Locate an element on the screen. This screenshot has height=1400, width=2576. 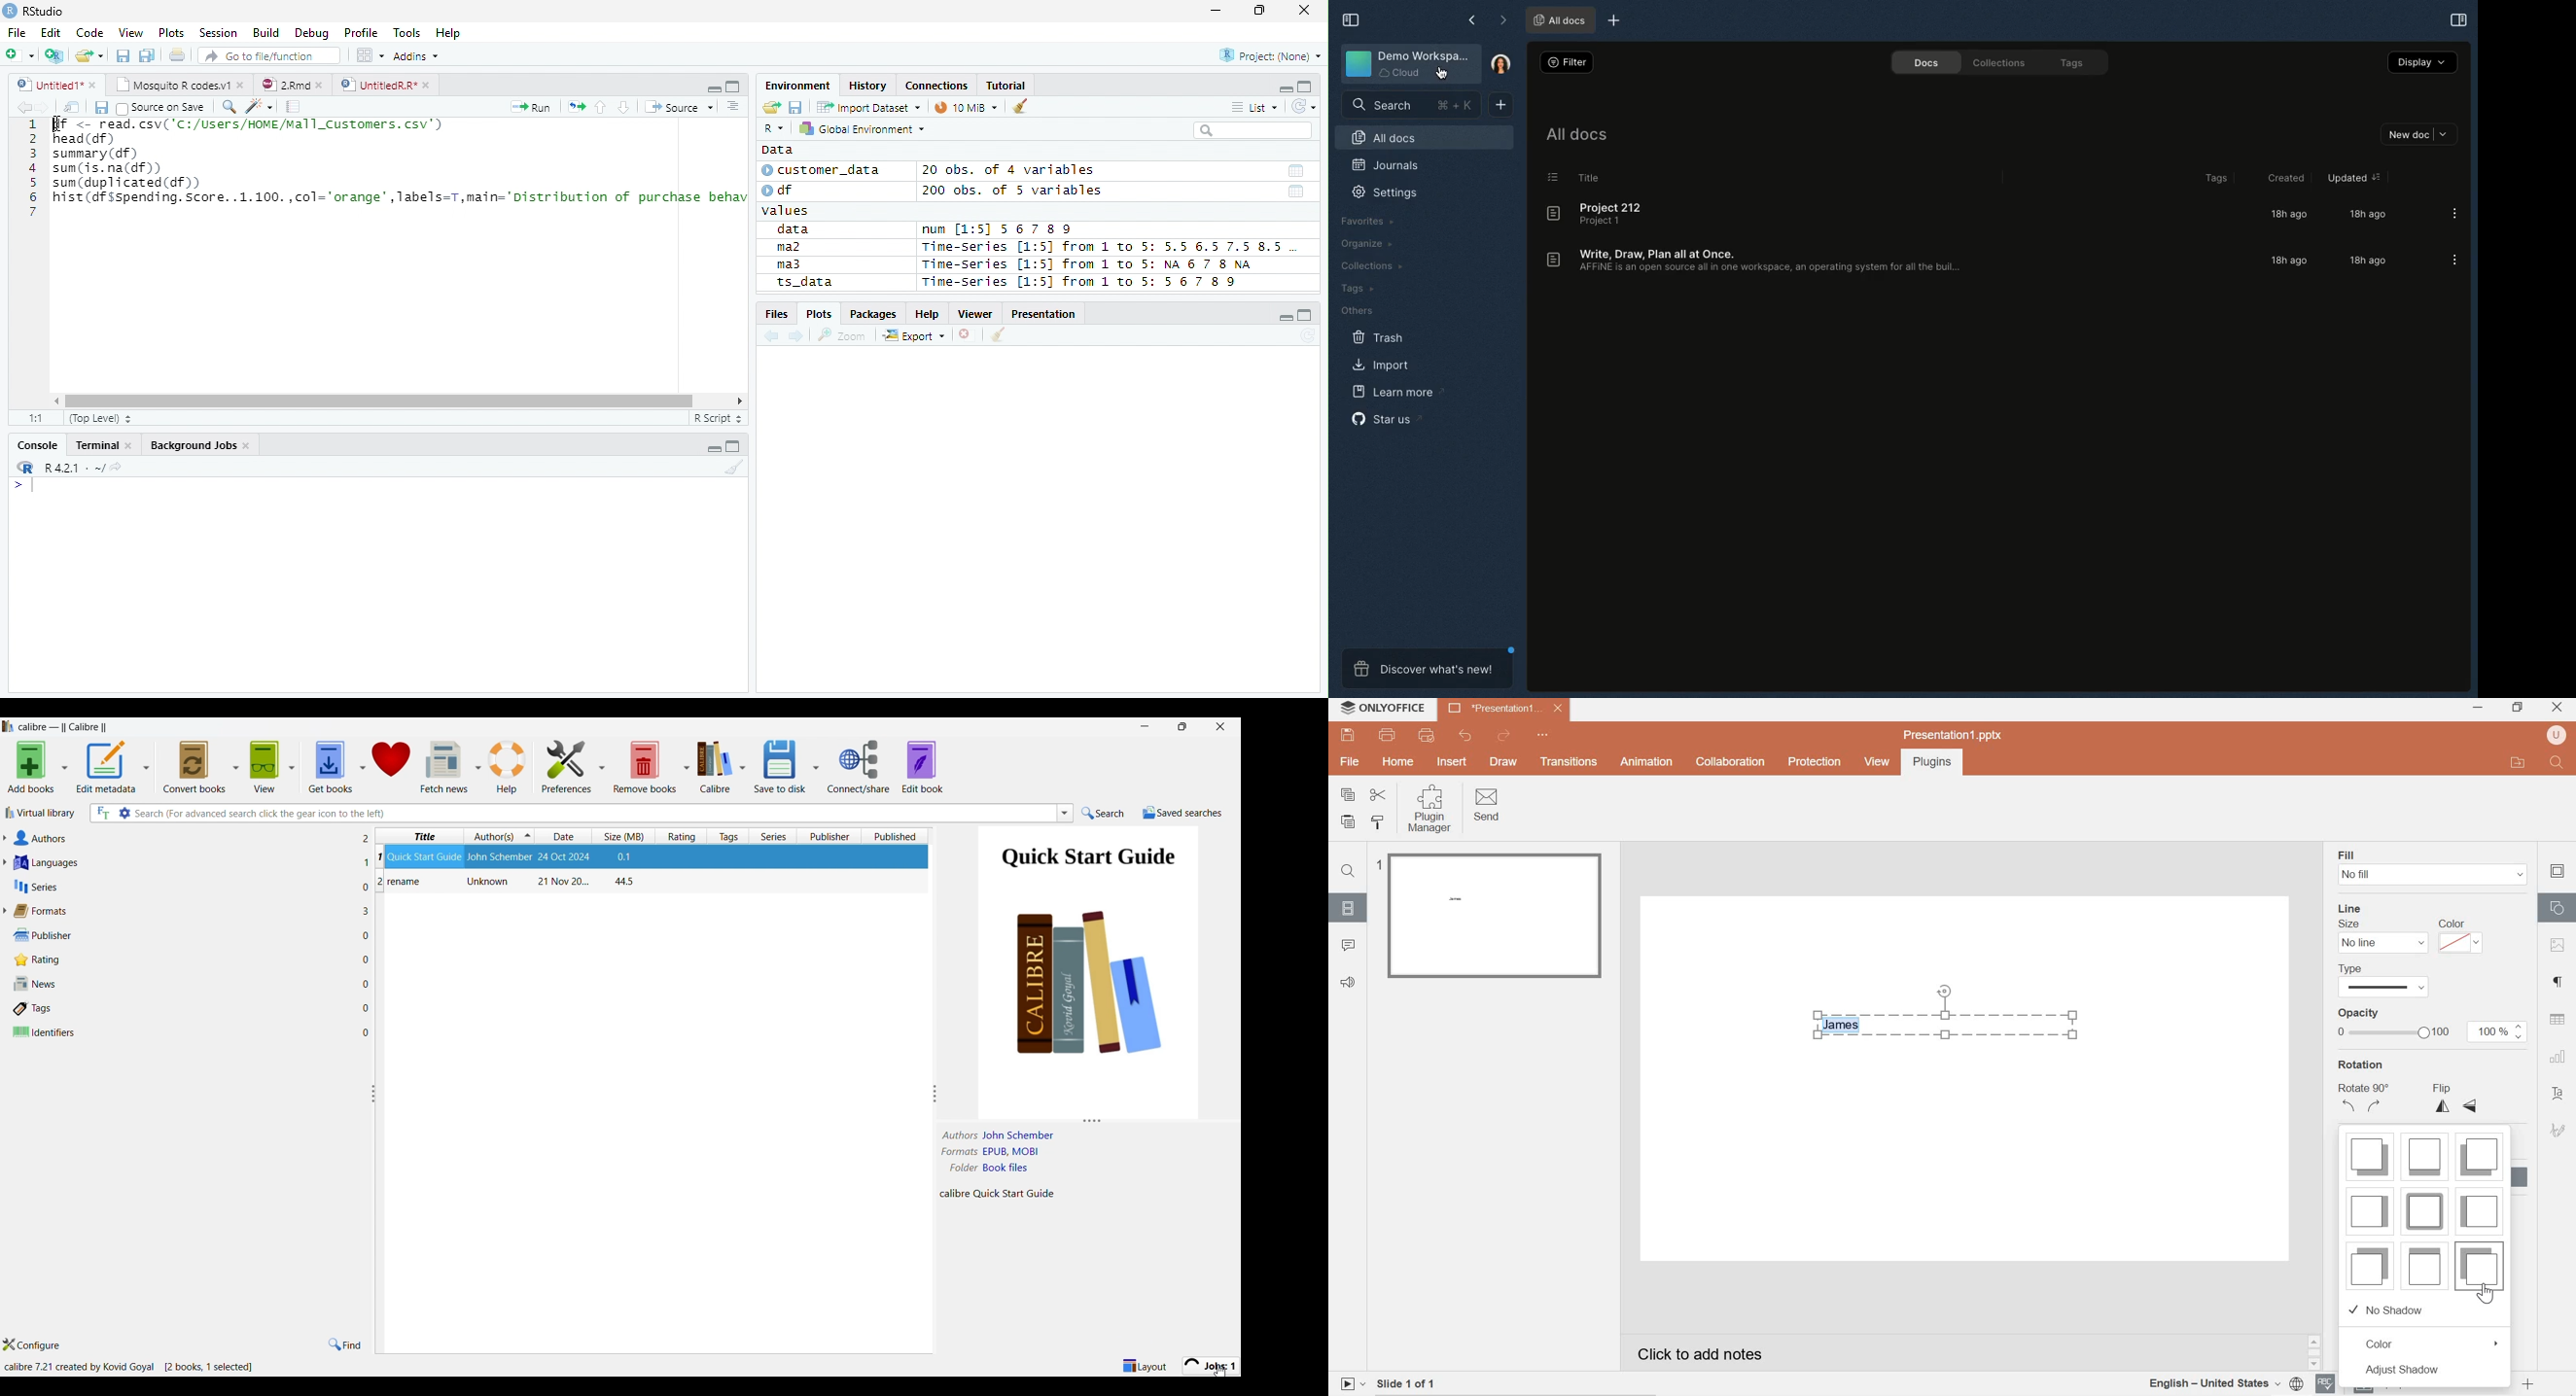
paste is located at coordinates (1350, 822).